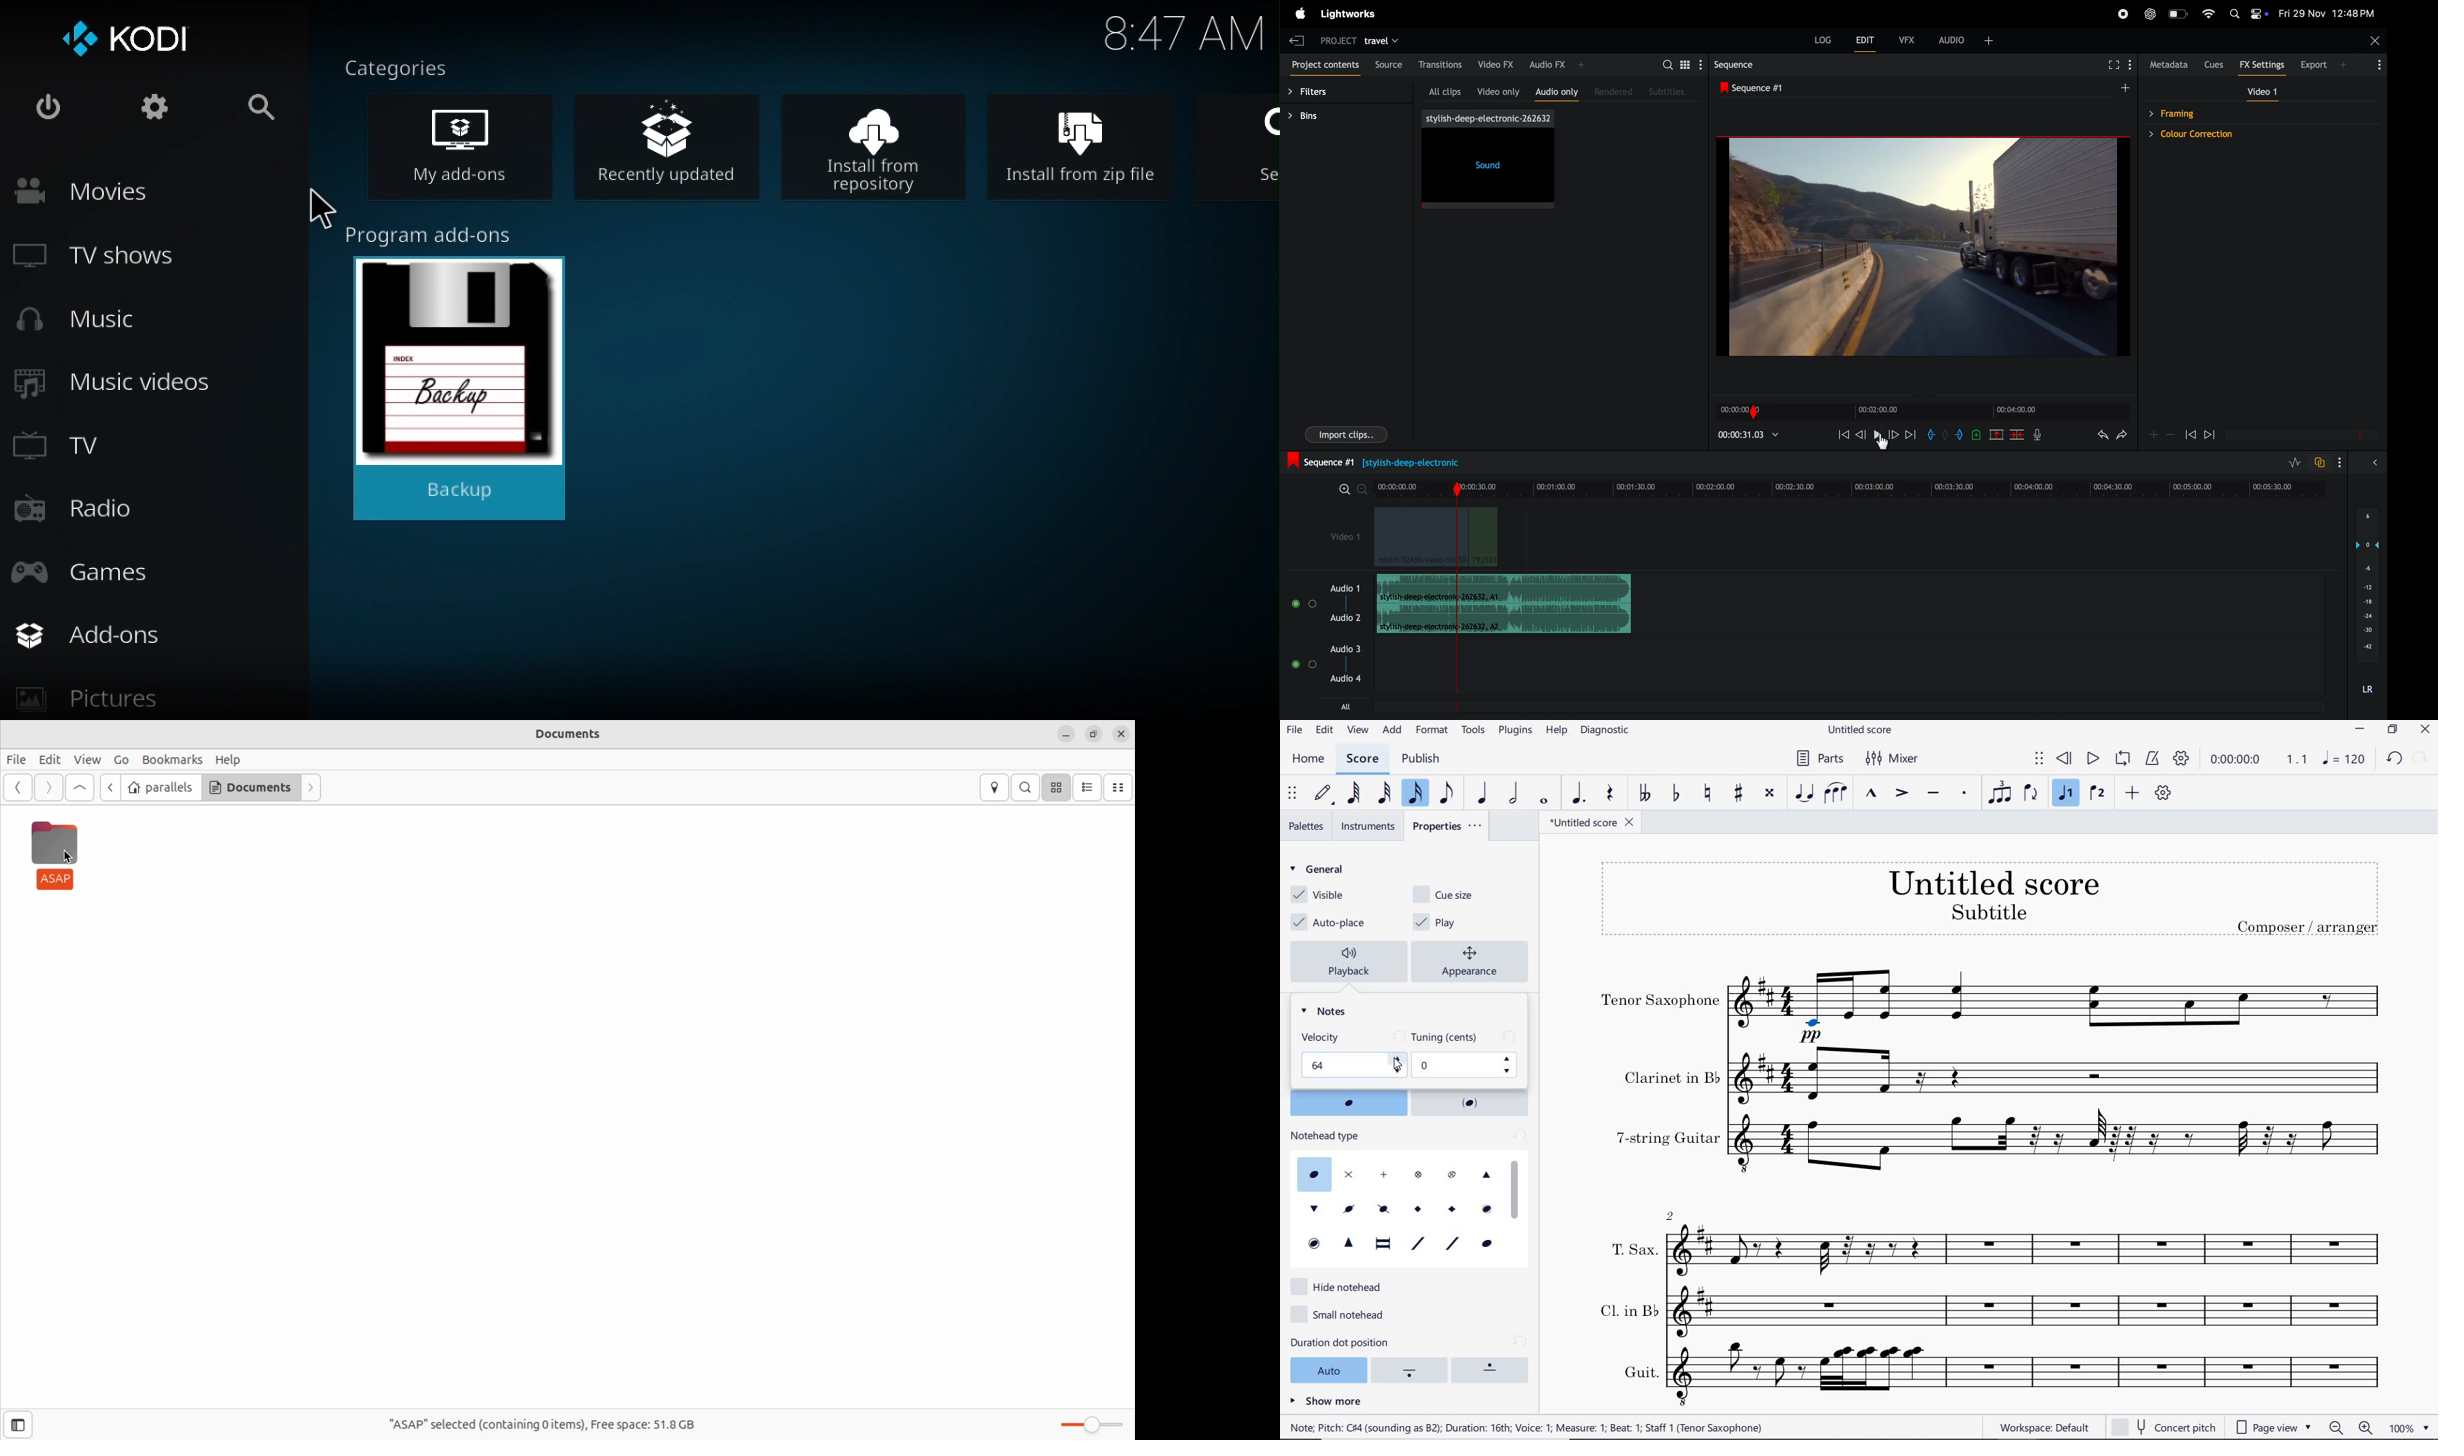 This screenshot has width=2464, height=1456. What do you see at coordinates (119, 384) in the screenshot?
I see `Music videos` at bounding box center [119, 384].